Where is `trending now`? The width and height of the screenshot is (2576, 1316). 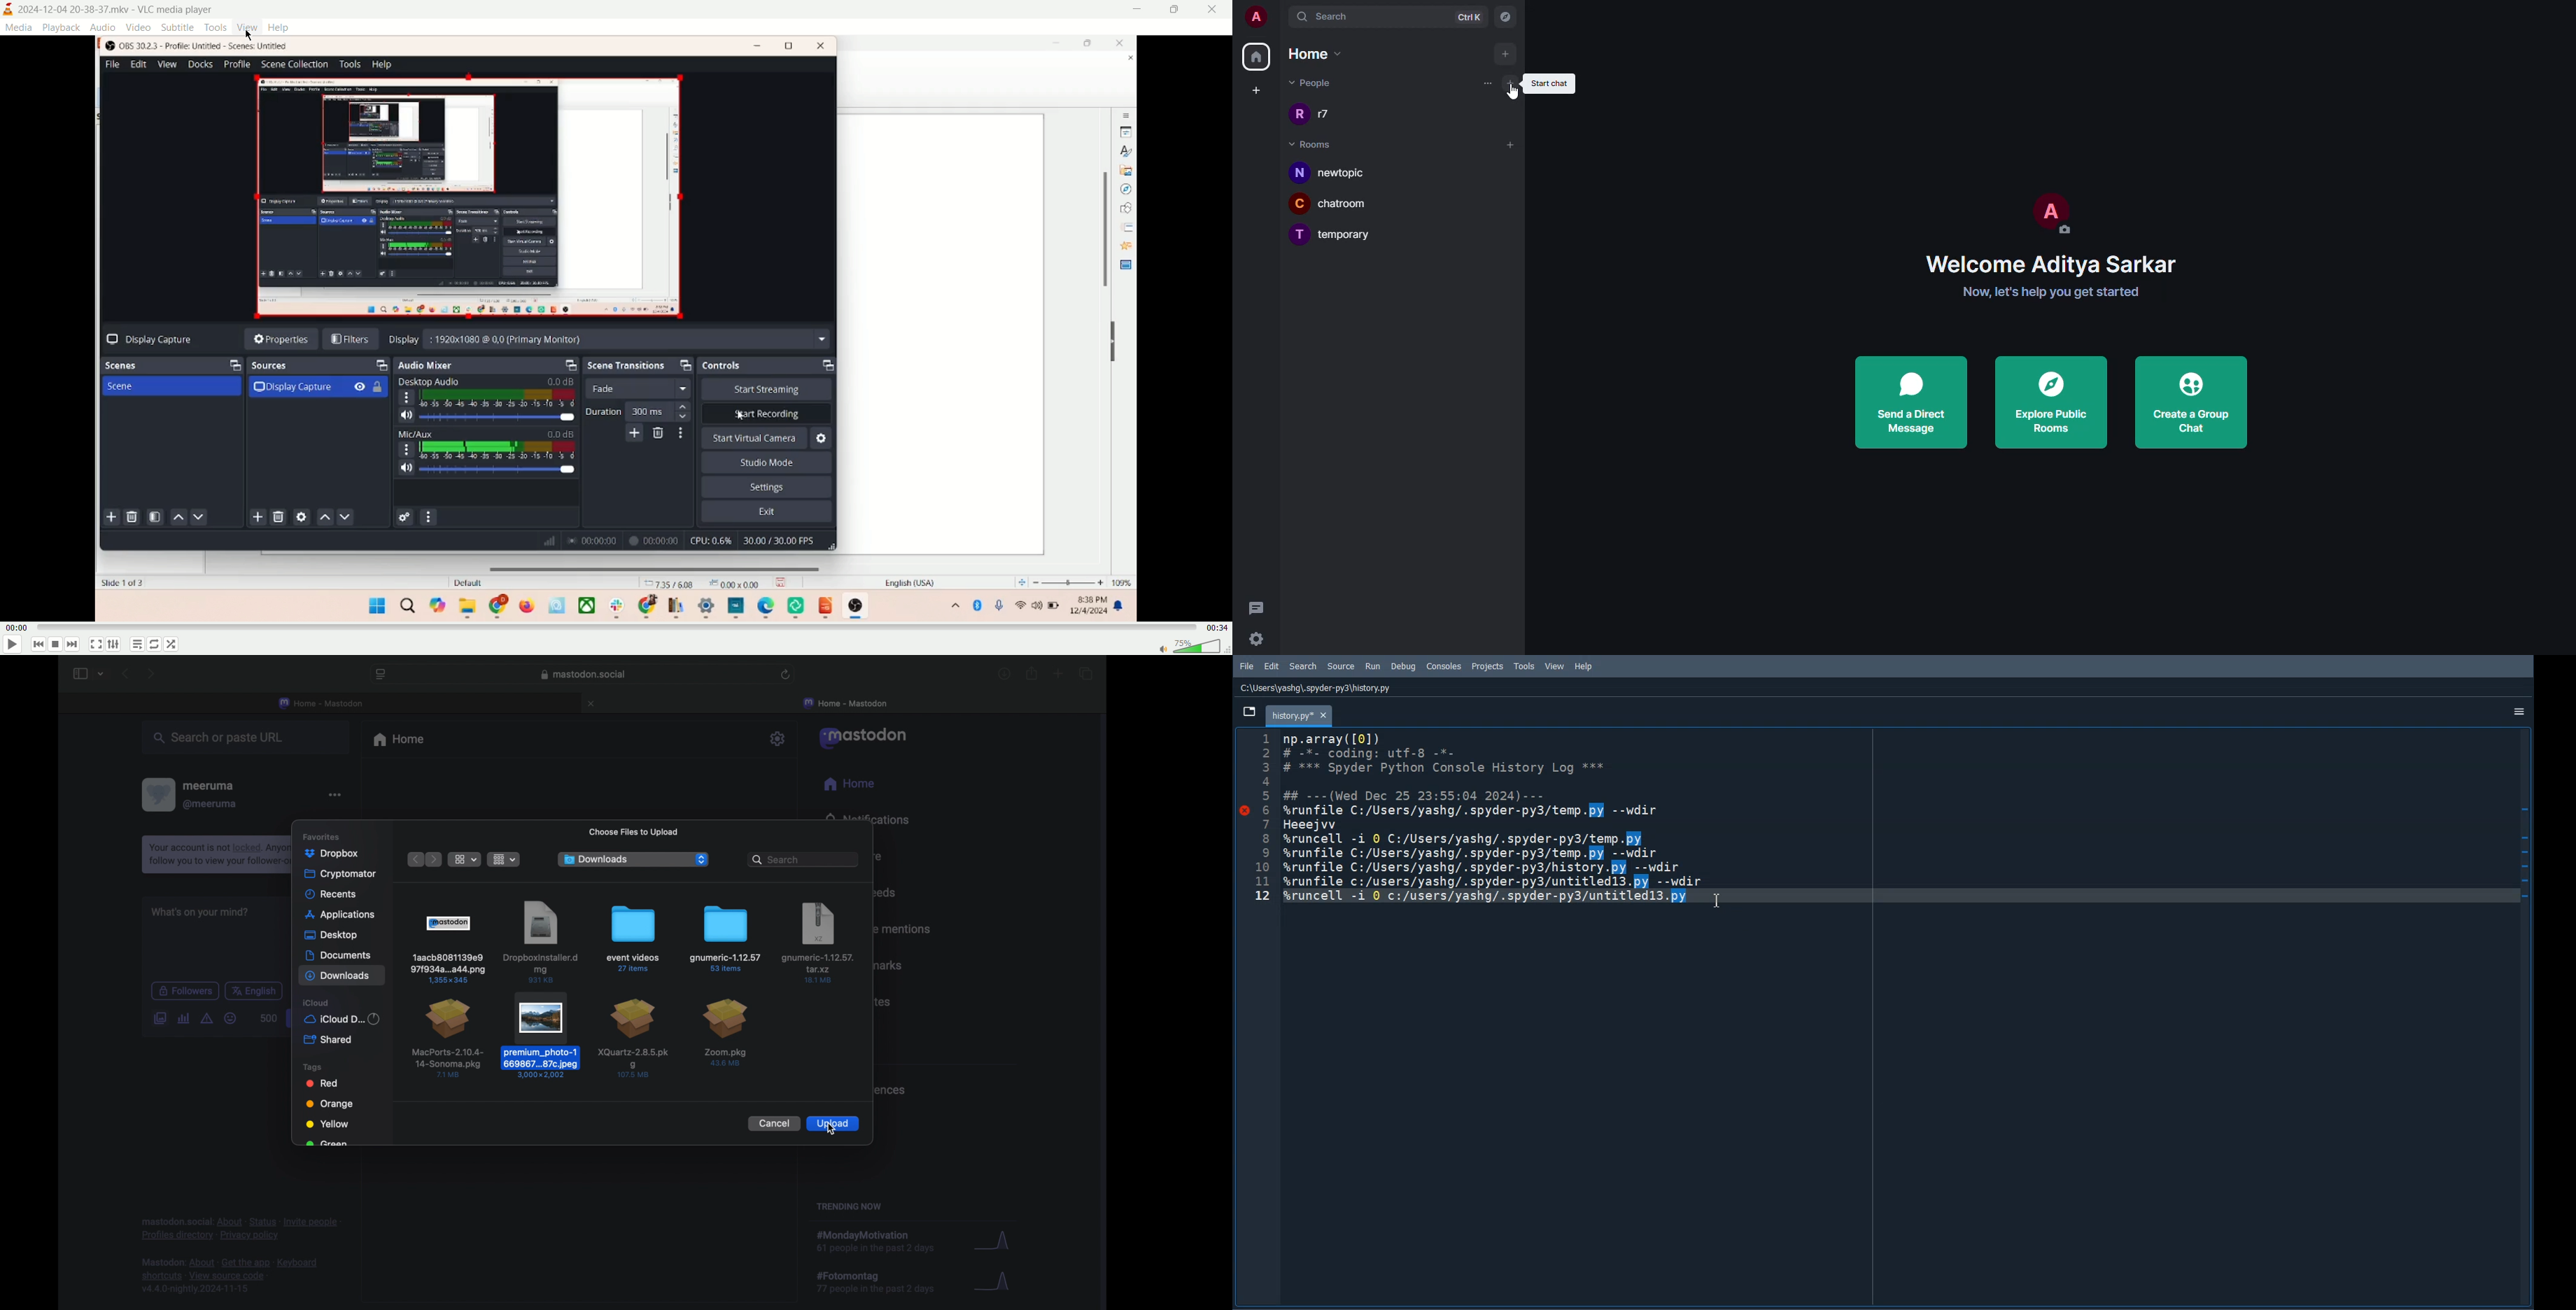
trending now is located at coordinates (848, 1206).